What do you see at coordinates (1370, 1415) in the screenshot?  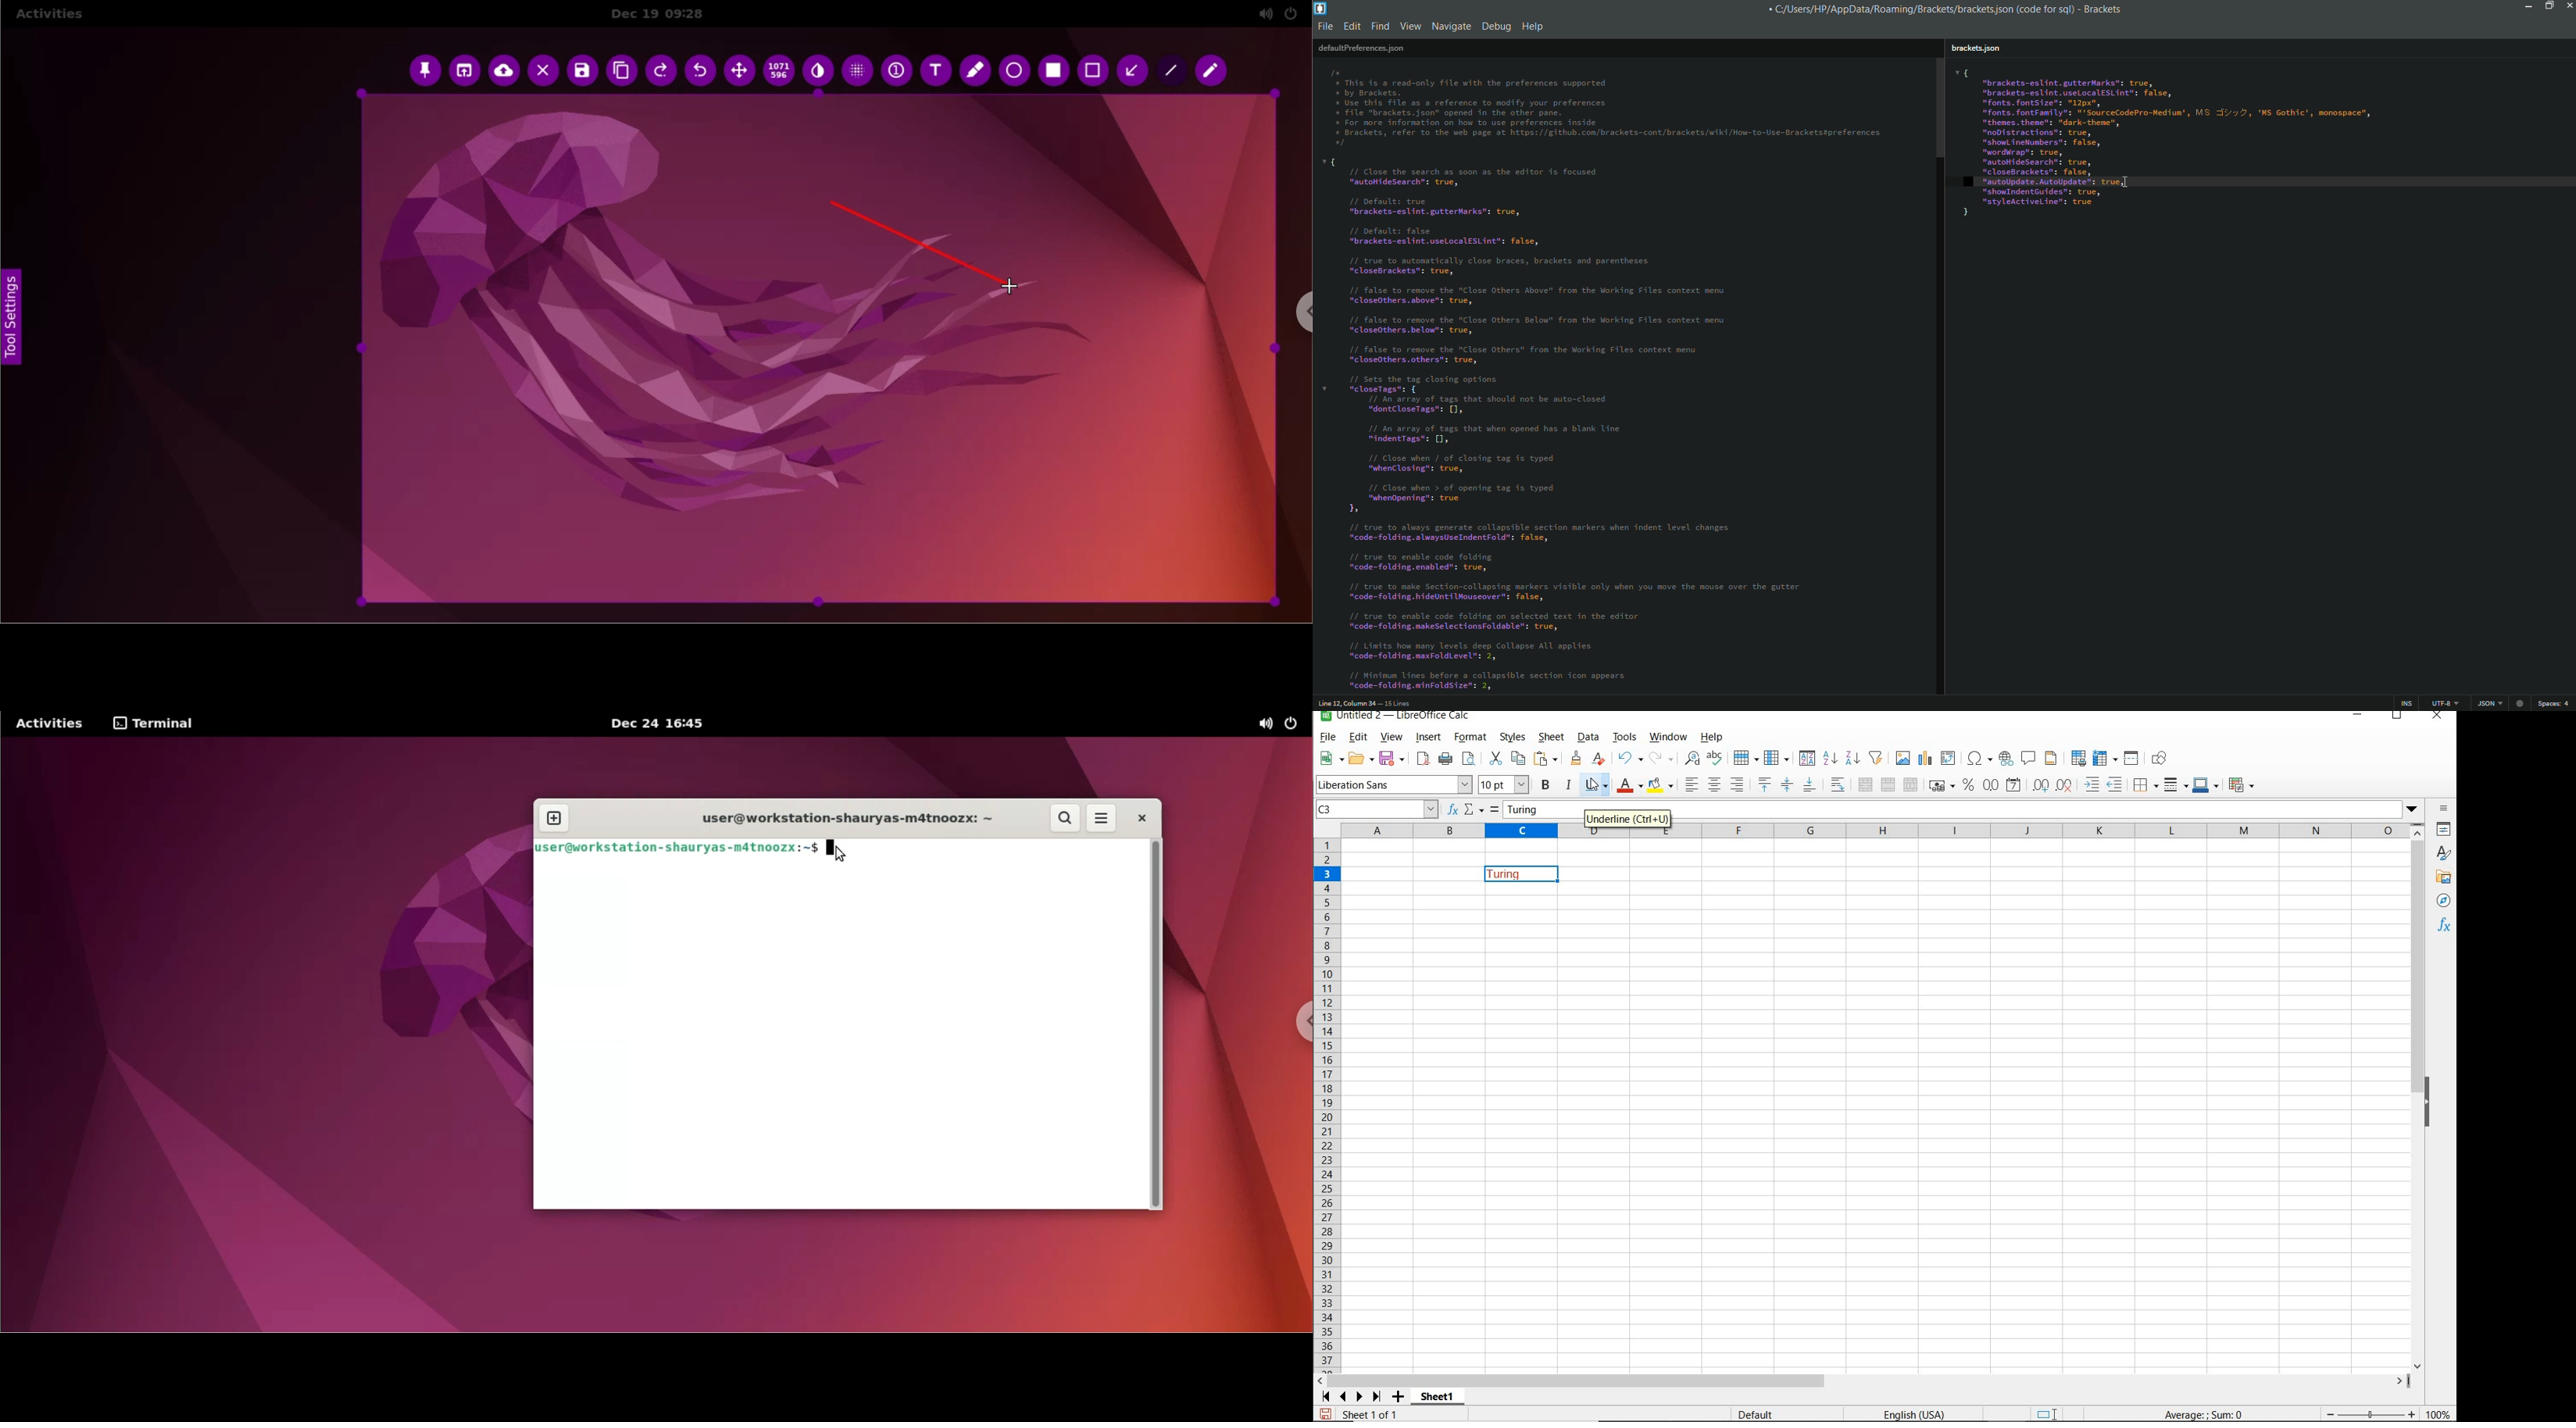 I see `SHEET 1 OF 1` at bounding box center [1370, 1415].